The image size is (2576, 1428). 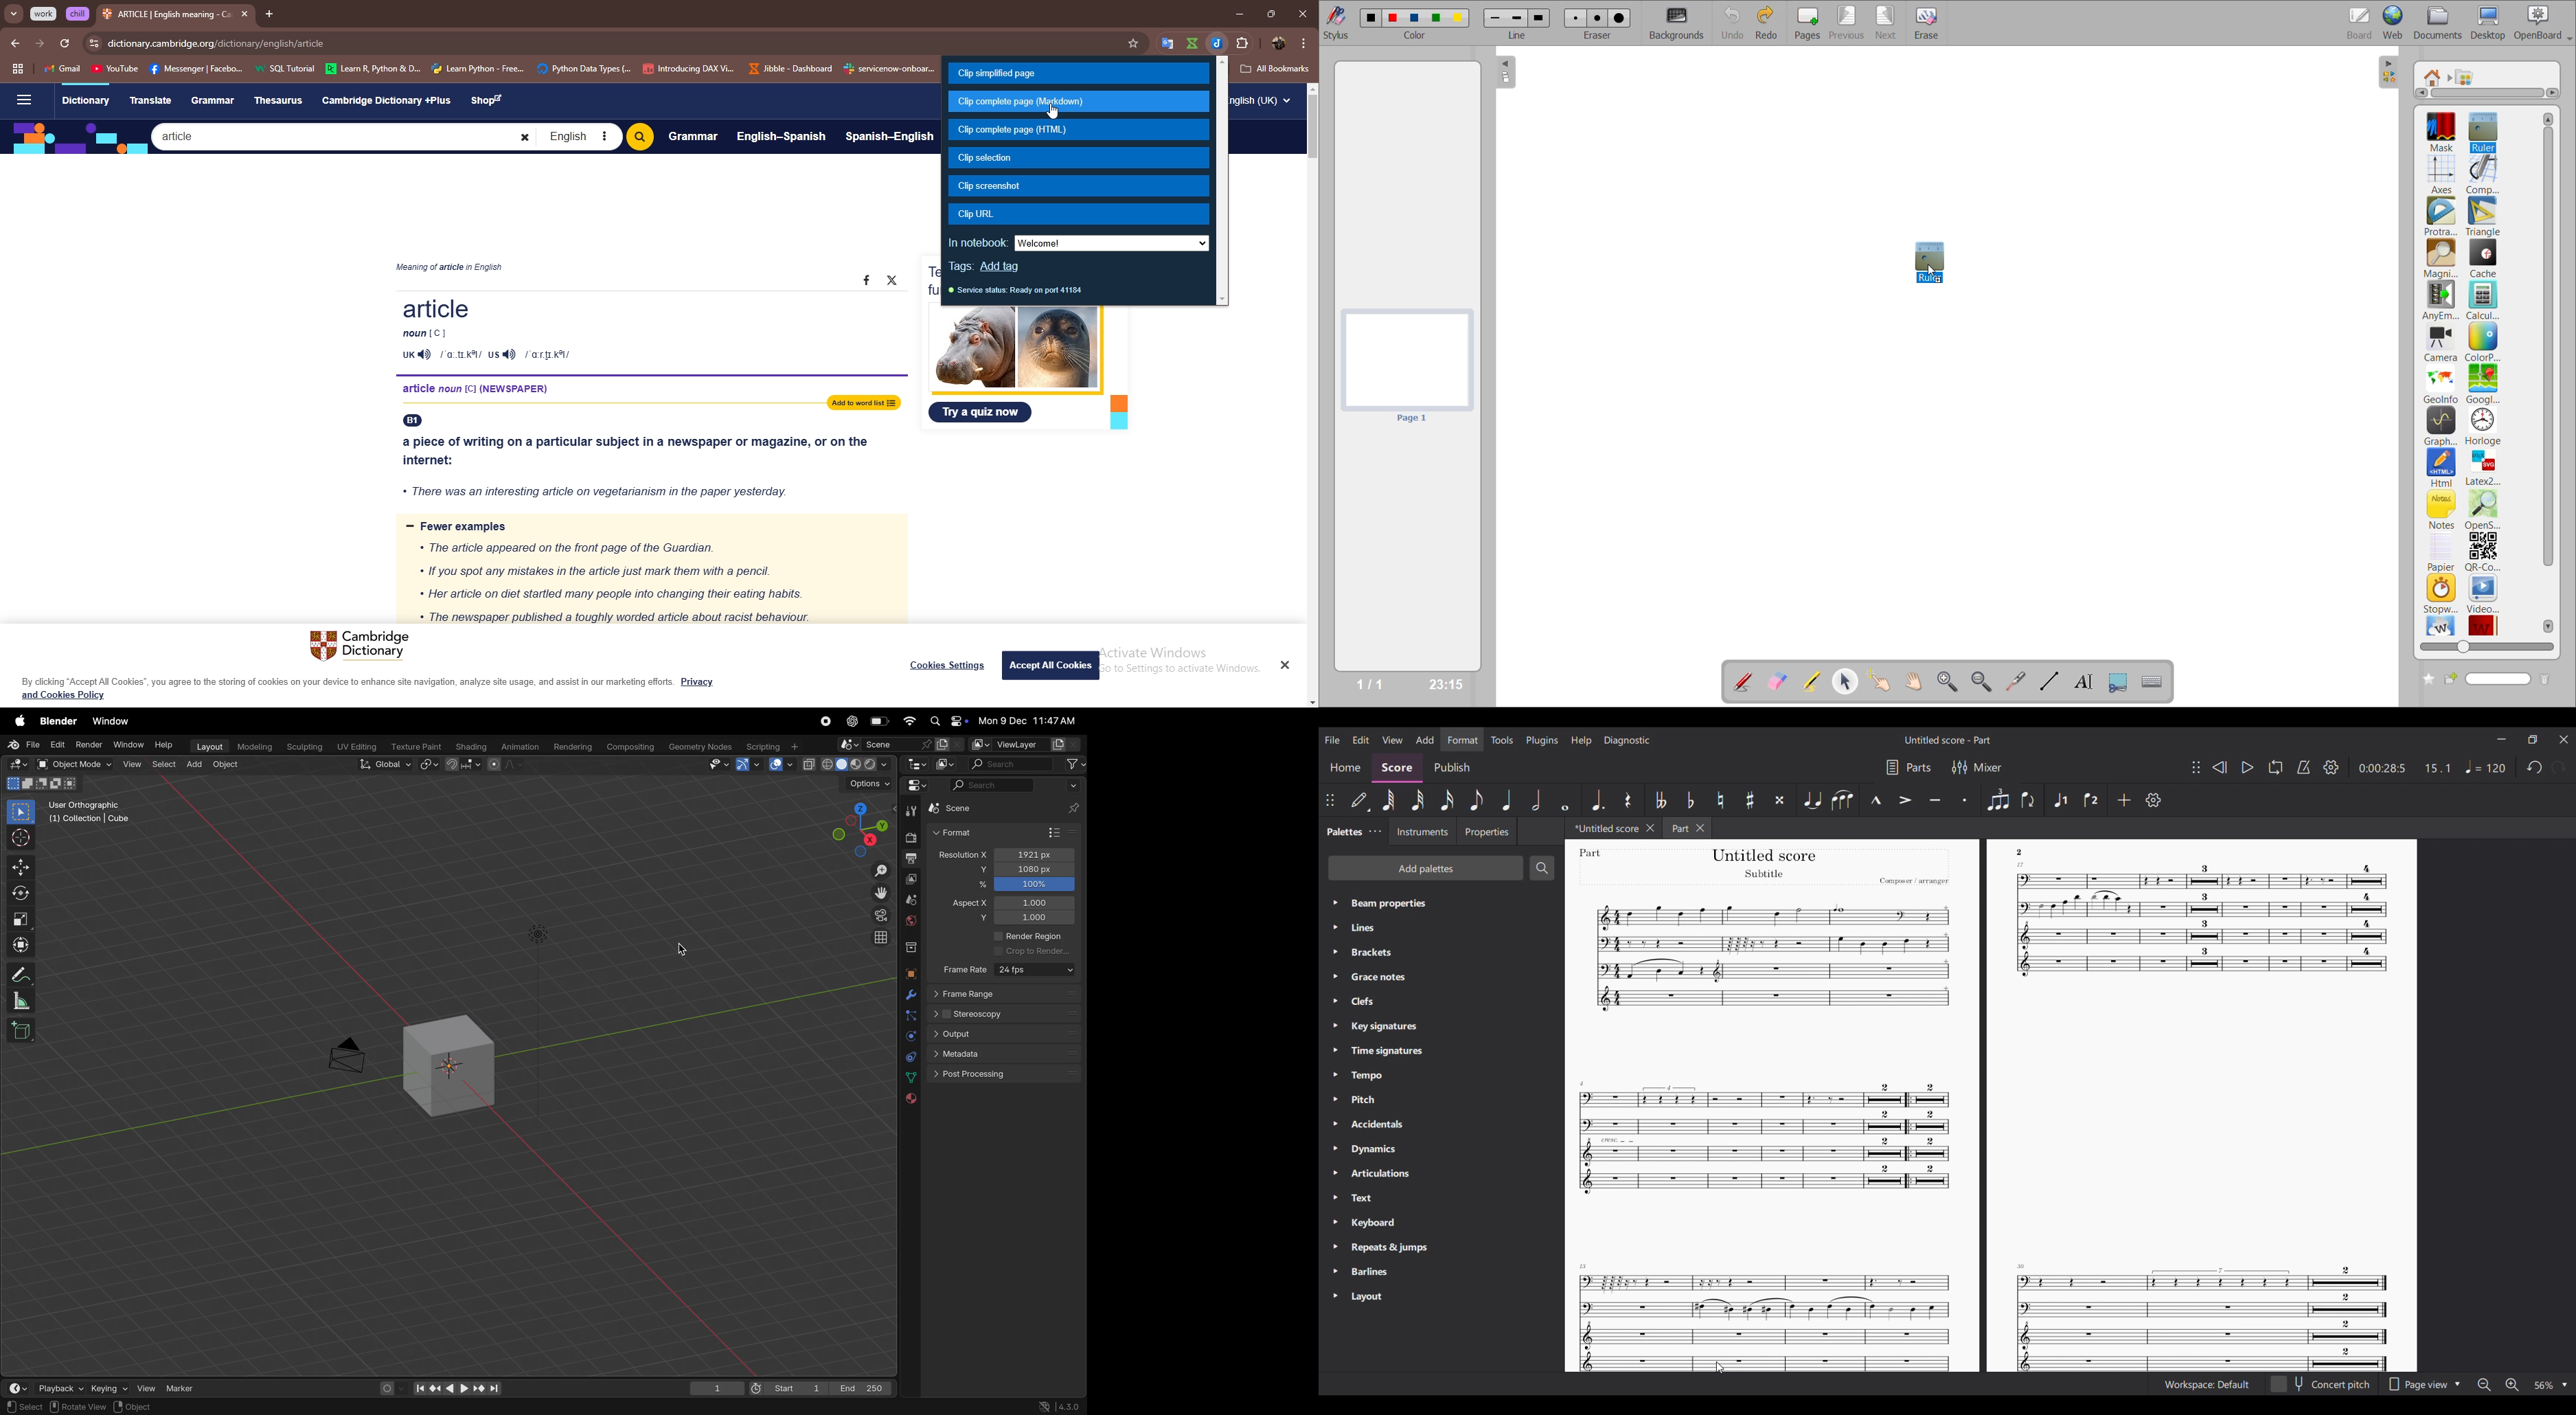 What do you see at coordinates (1017, 291) in the screenshot?
I see `service status` at bounding box center [1017, 291].